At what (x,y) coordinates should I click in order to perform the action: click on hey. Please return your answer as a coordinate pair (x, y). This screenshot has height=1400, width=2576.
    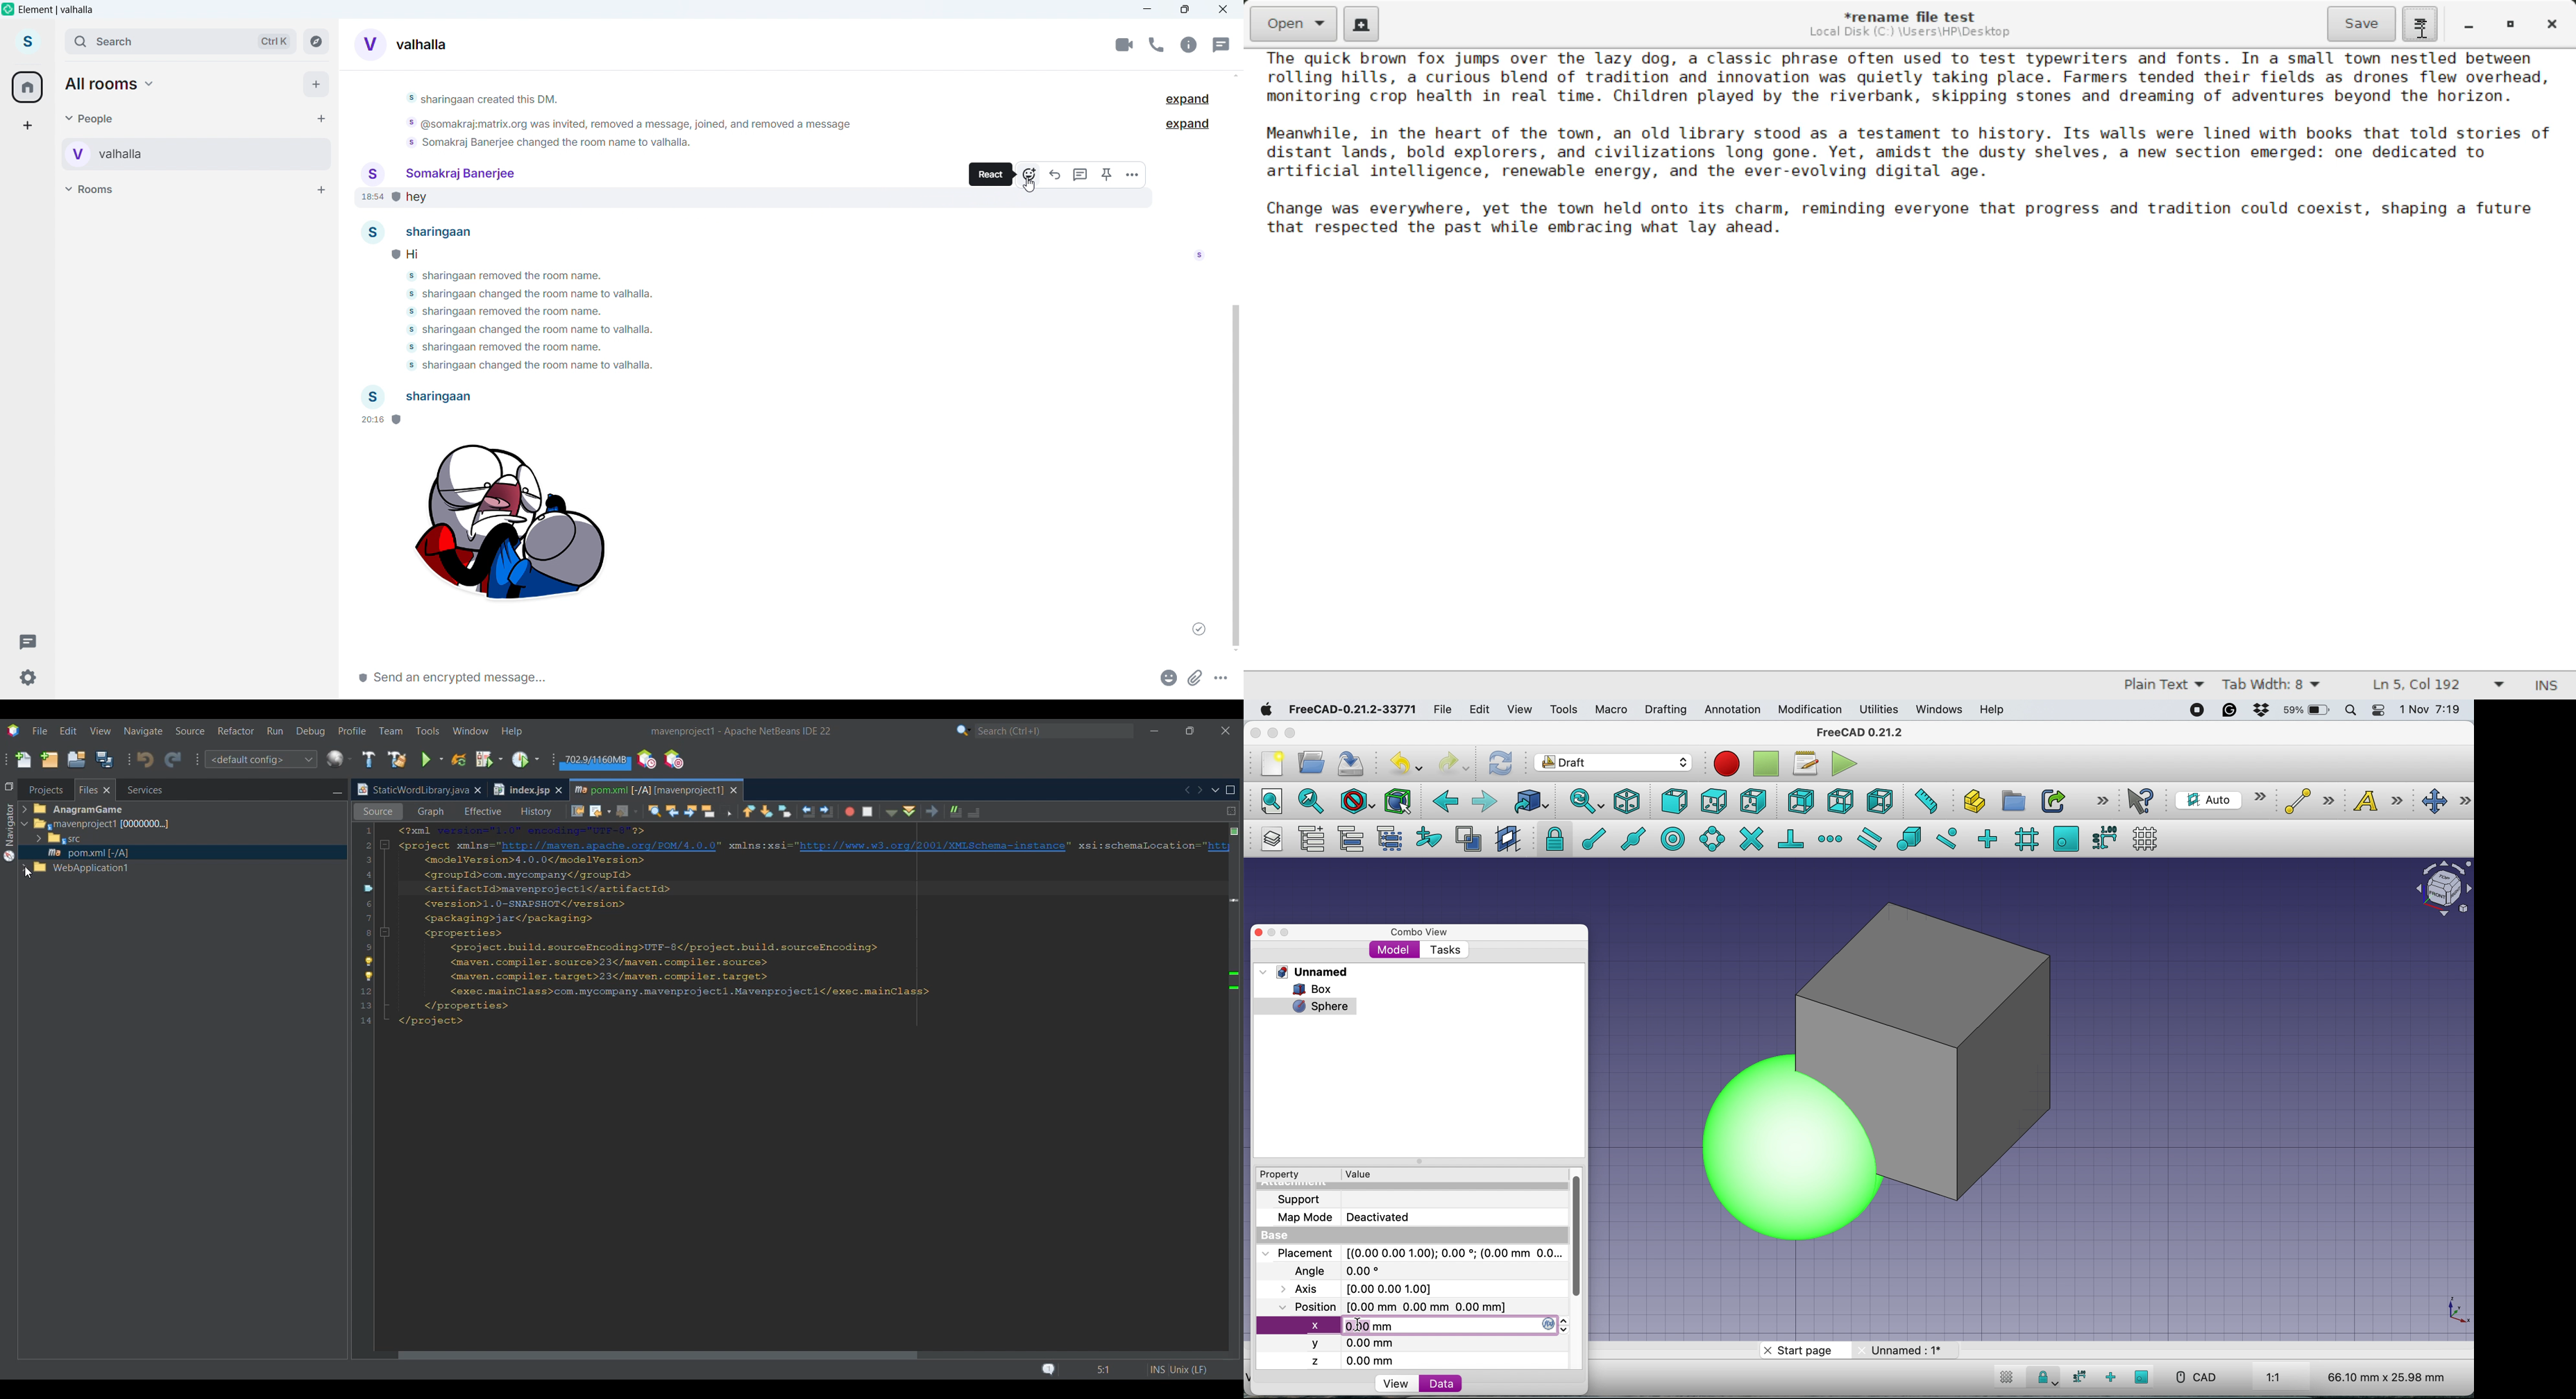
    Looking at the image, I should click on (621, 200).